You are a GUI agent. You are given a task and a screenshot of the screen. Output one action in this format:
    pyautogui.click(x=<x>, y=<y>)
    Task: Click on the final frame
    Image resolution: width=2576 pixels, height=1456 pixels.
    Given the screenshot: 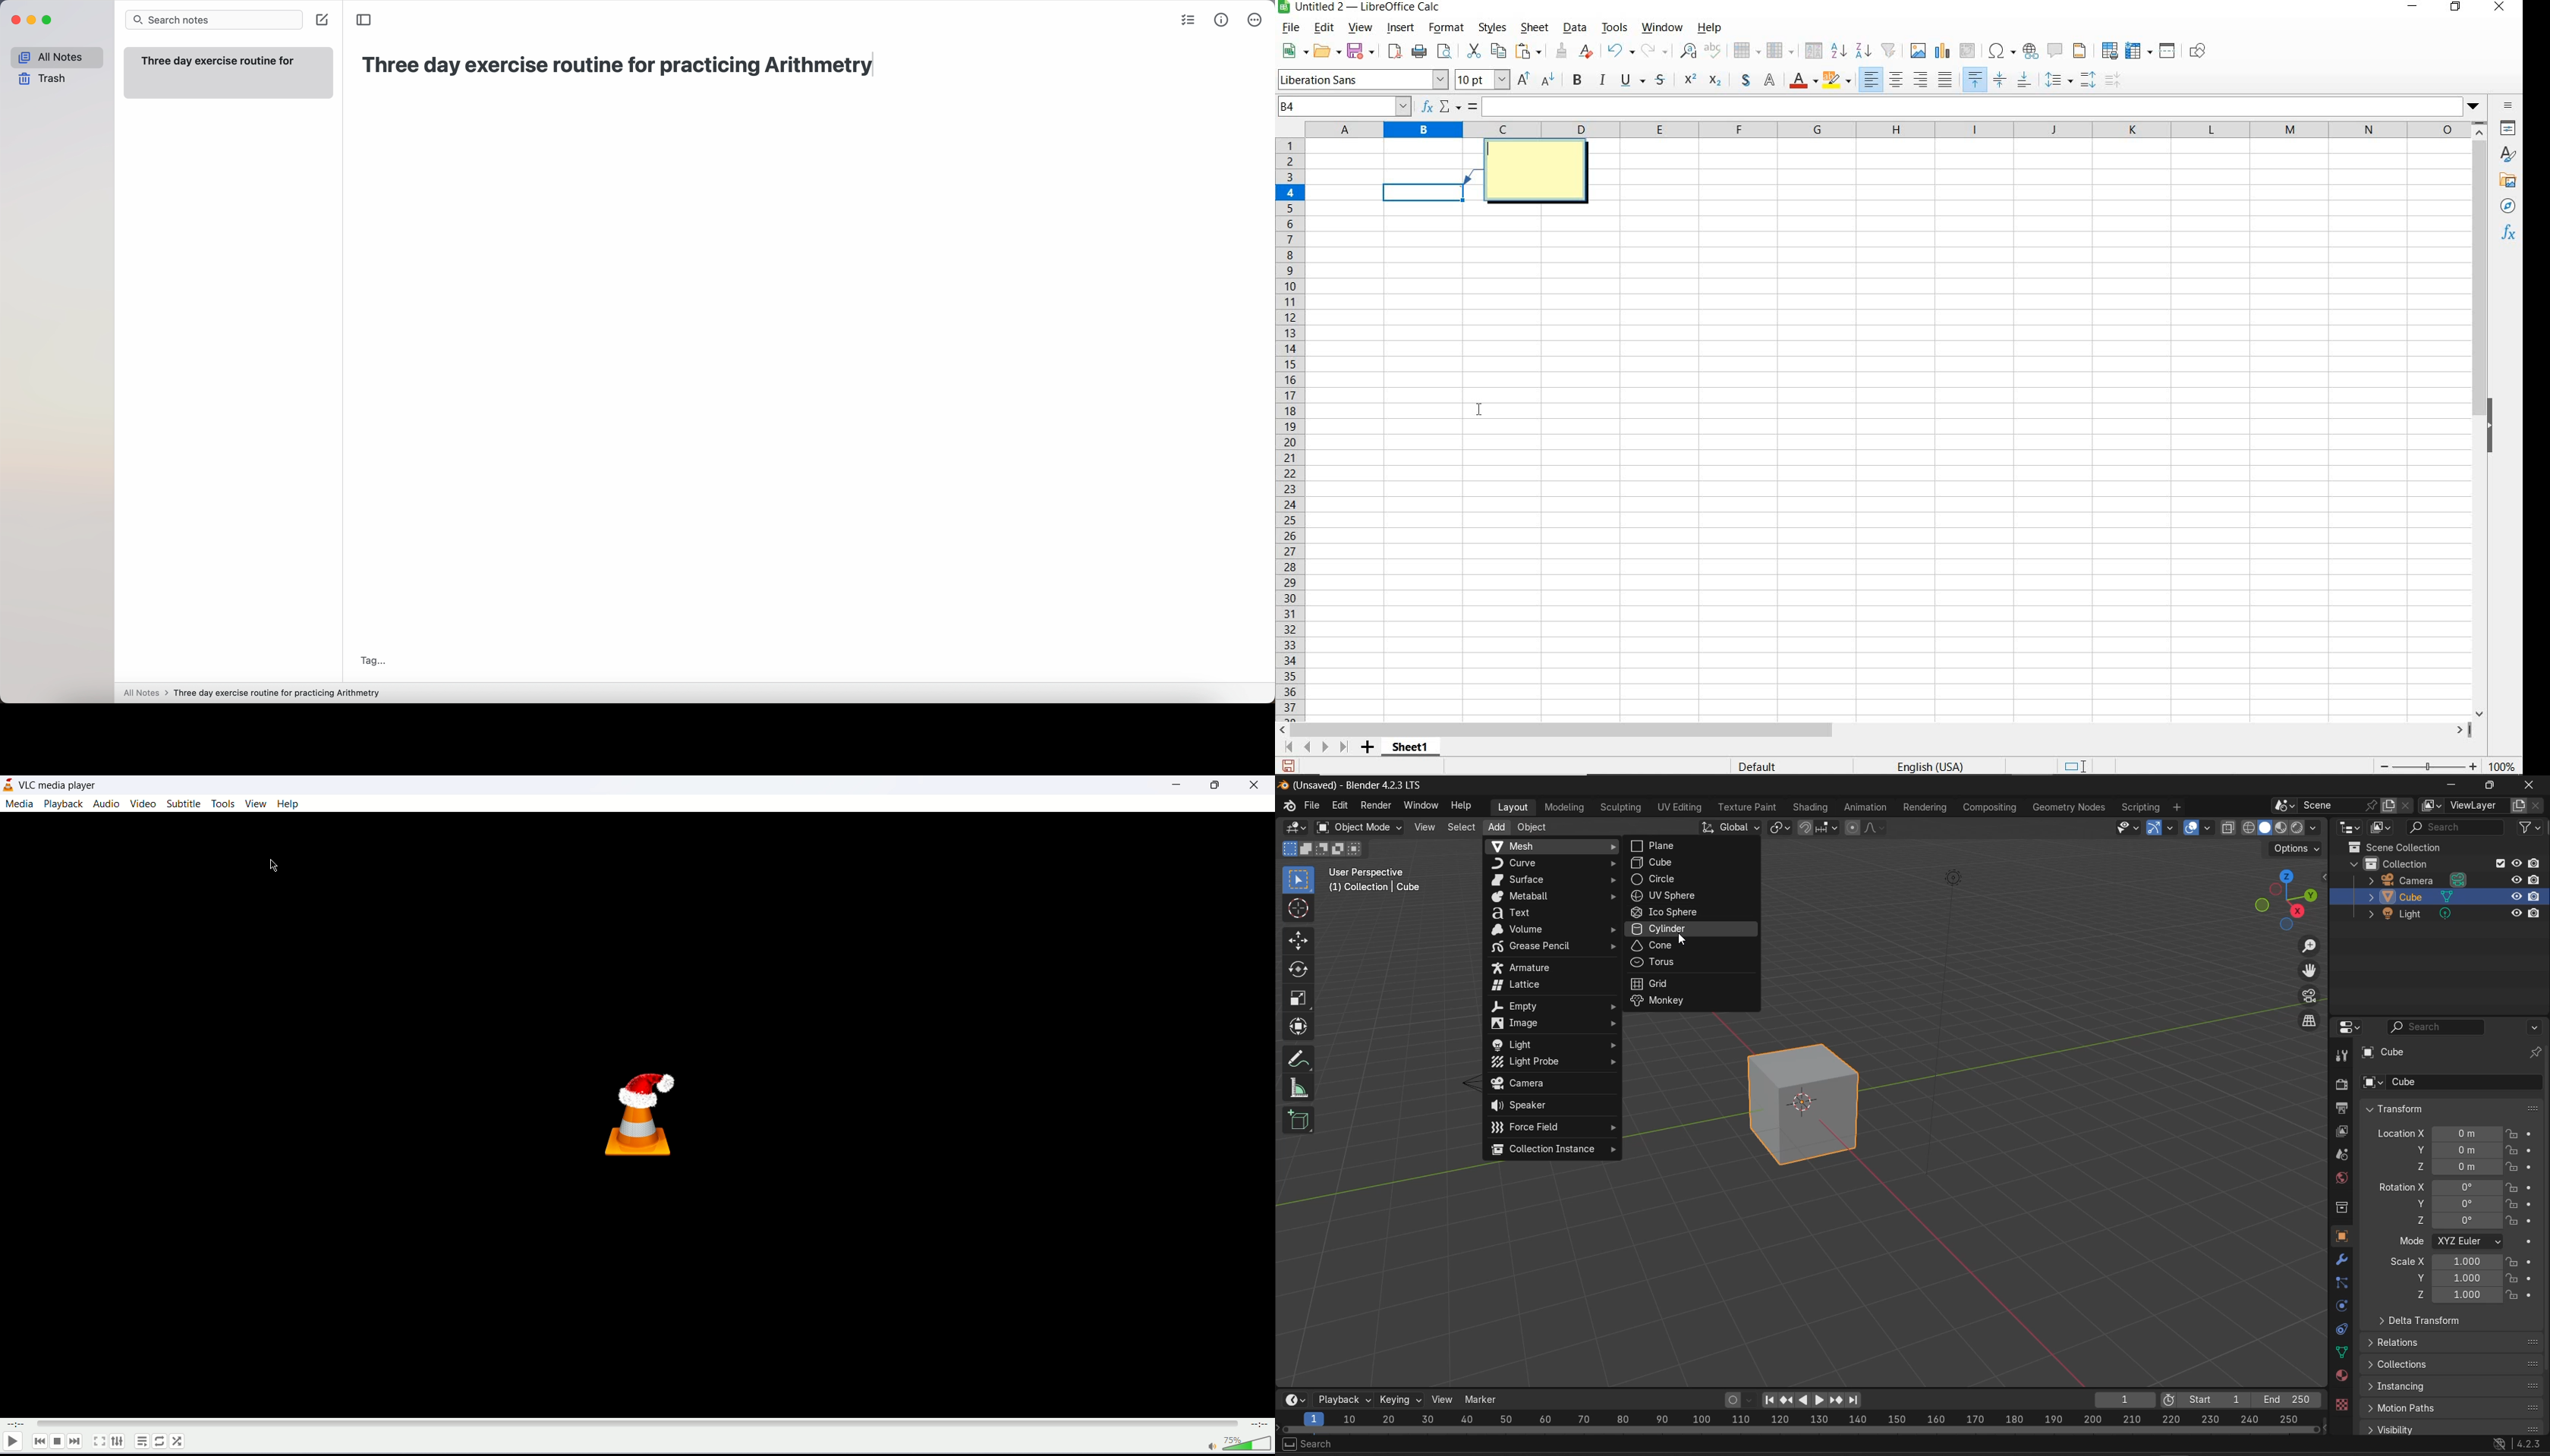 What is the action you would take?
    pyautogui.click(x=2286, y=1397)
    